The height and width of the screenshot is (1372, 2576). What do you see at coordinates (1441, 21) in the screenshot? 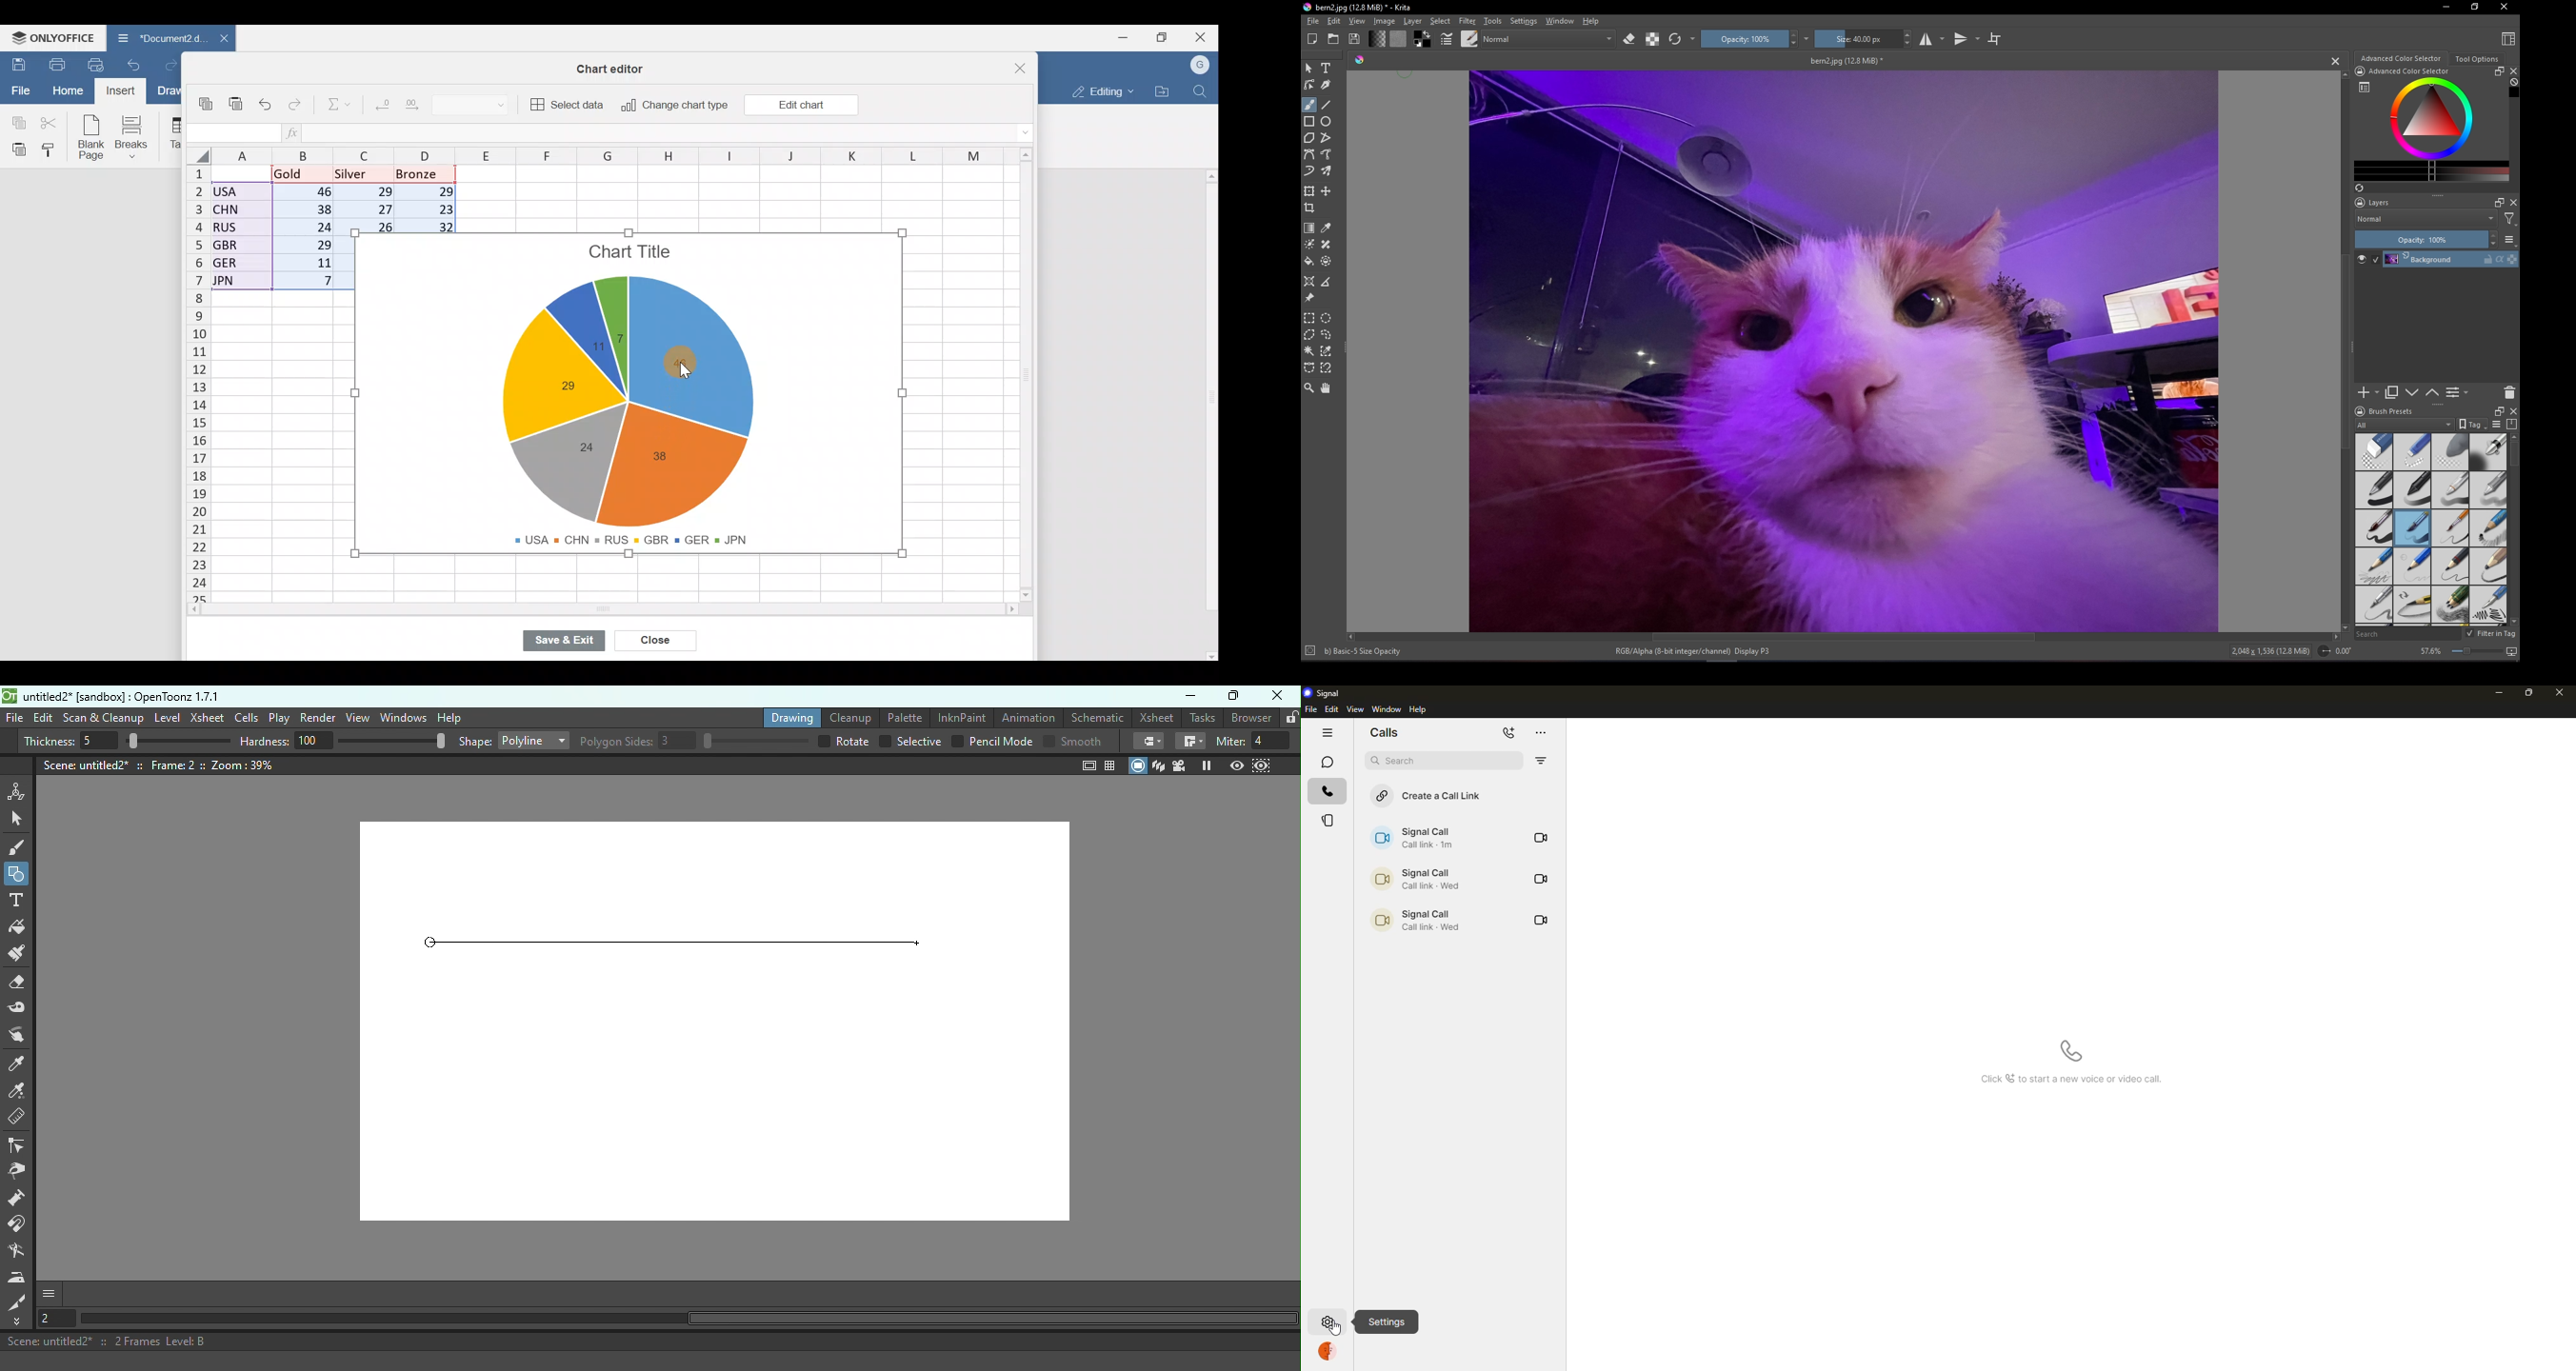
I see `Select` at bounding box center [1441, 21].